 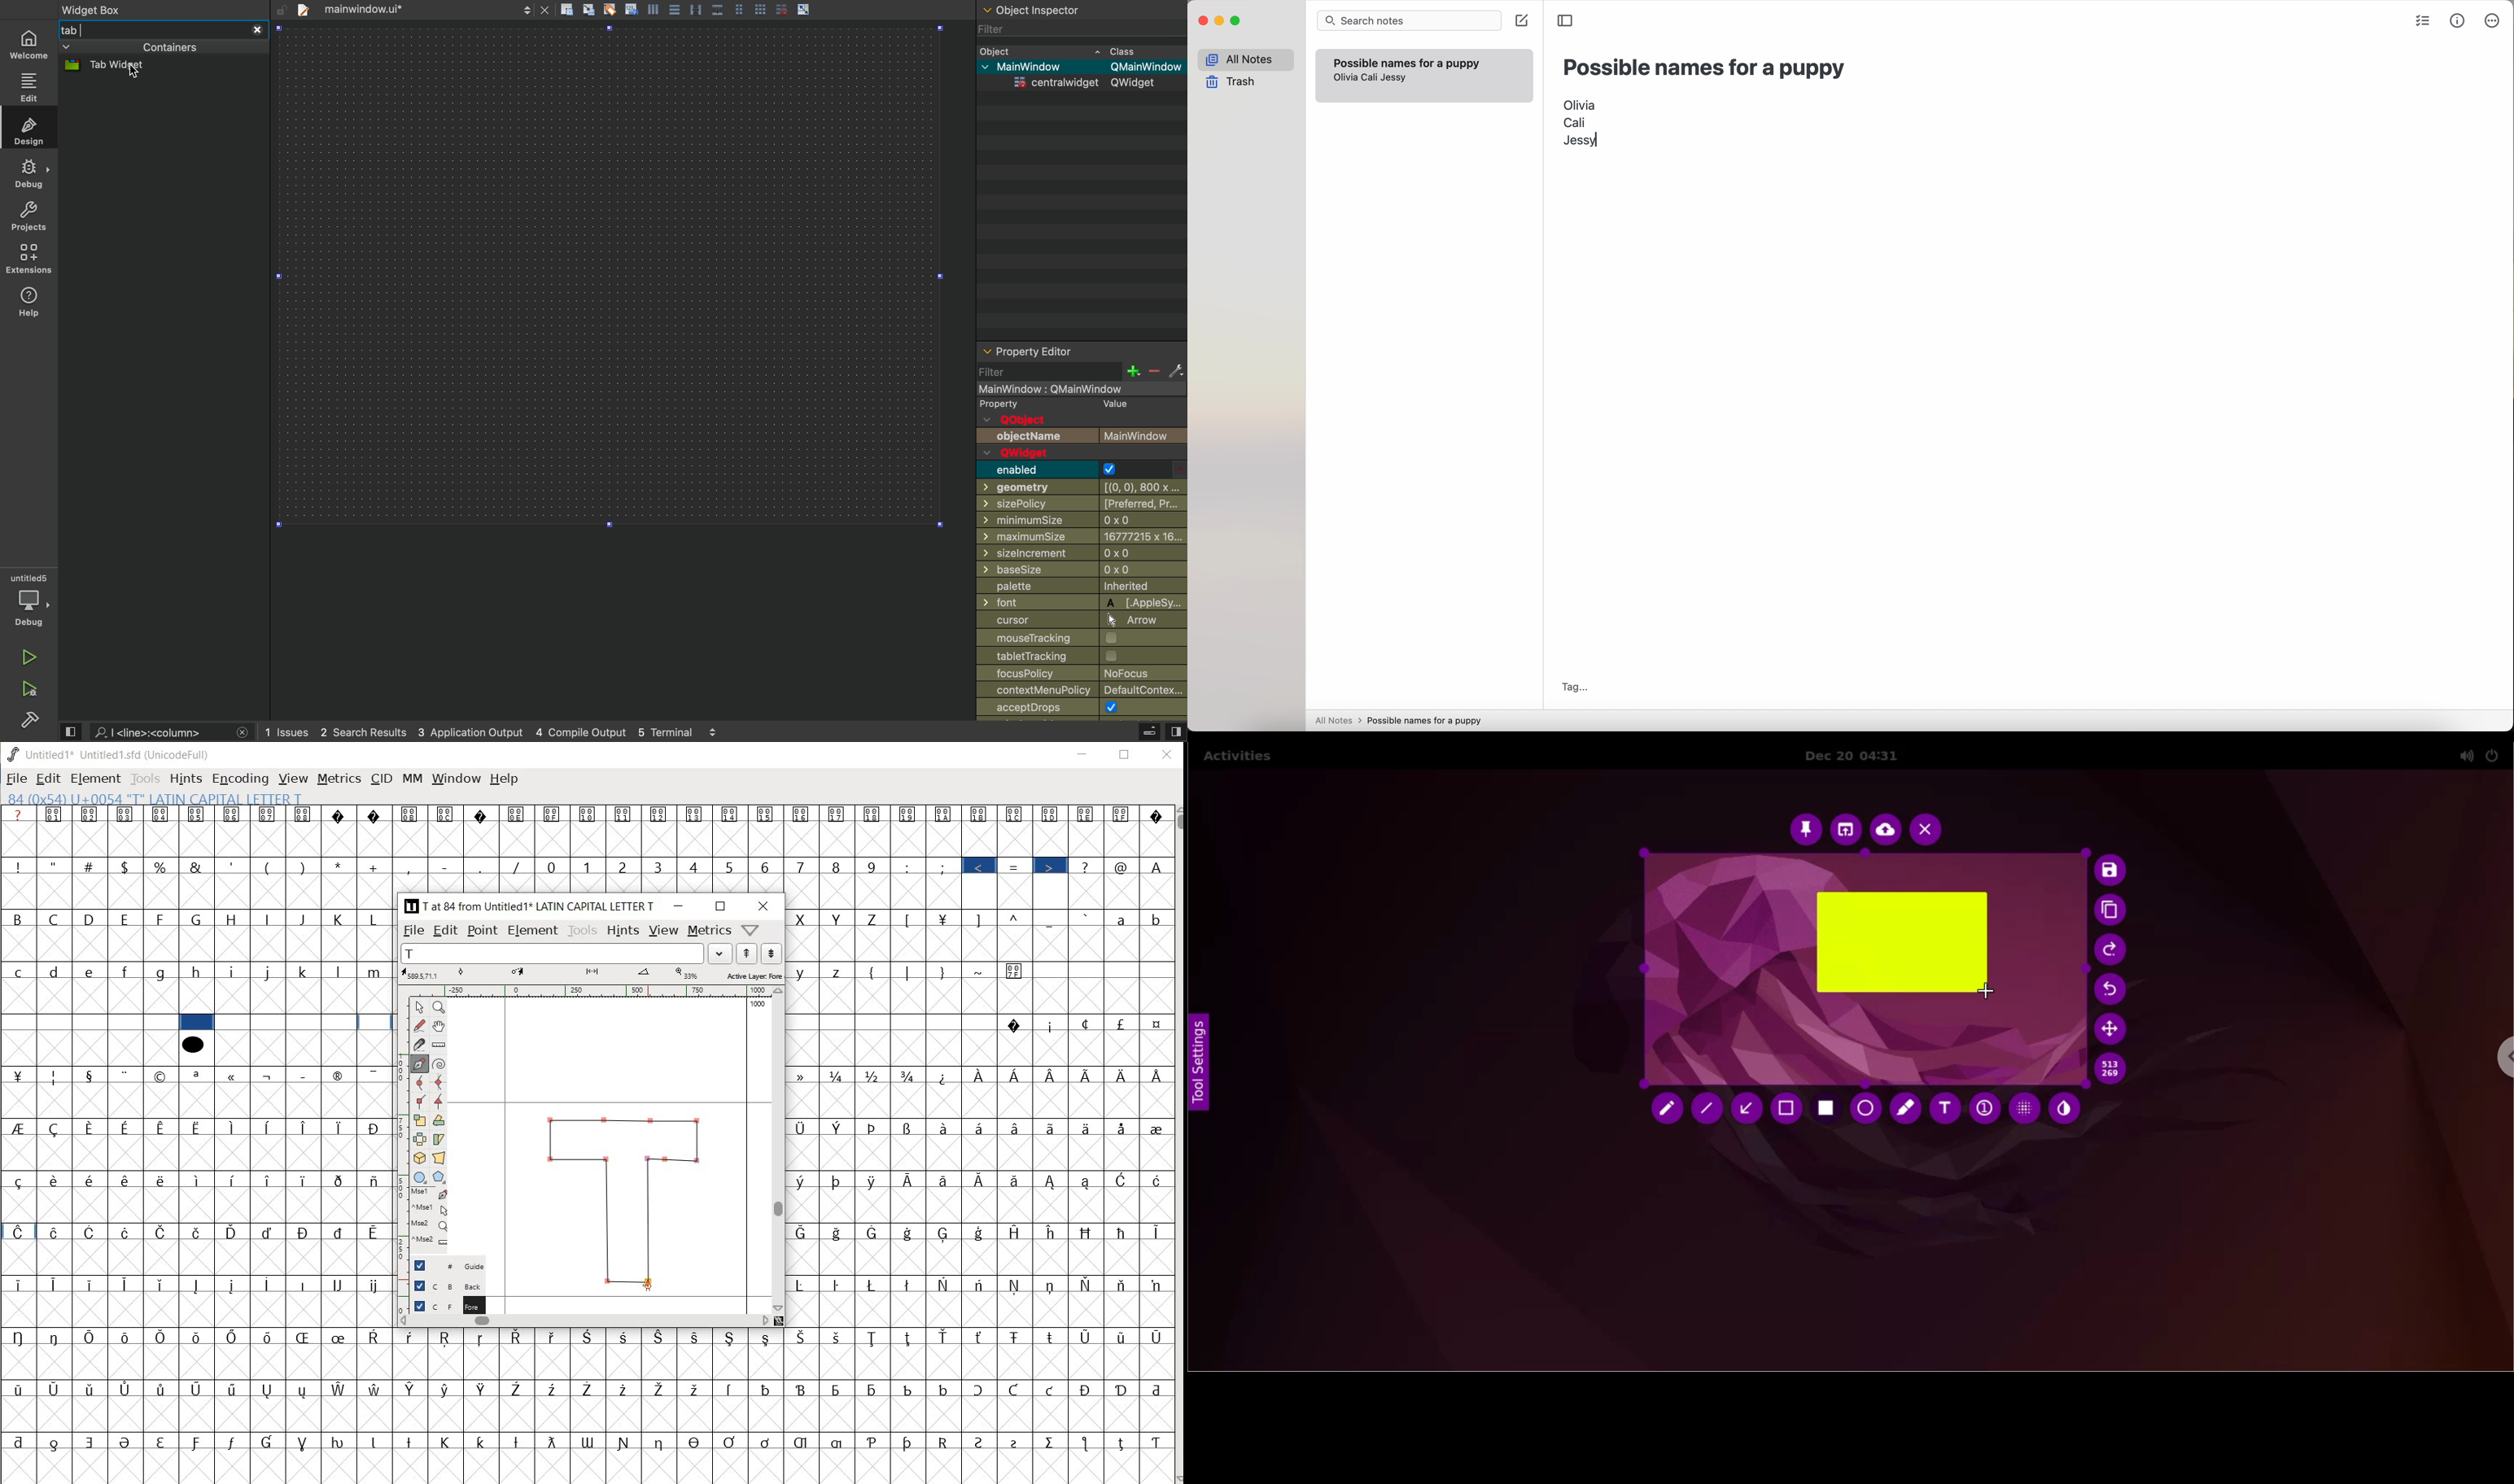 I want to click on (, so click(x=874, y=971).